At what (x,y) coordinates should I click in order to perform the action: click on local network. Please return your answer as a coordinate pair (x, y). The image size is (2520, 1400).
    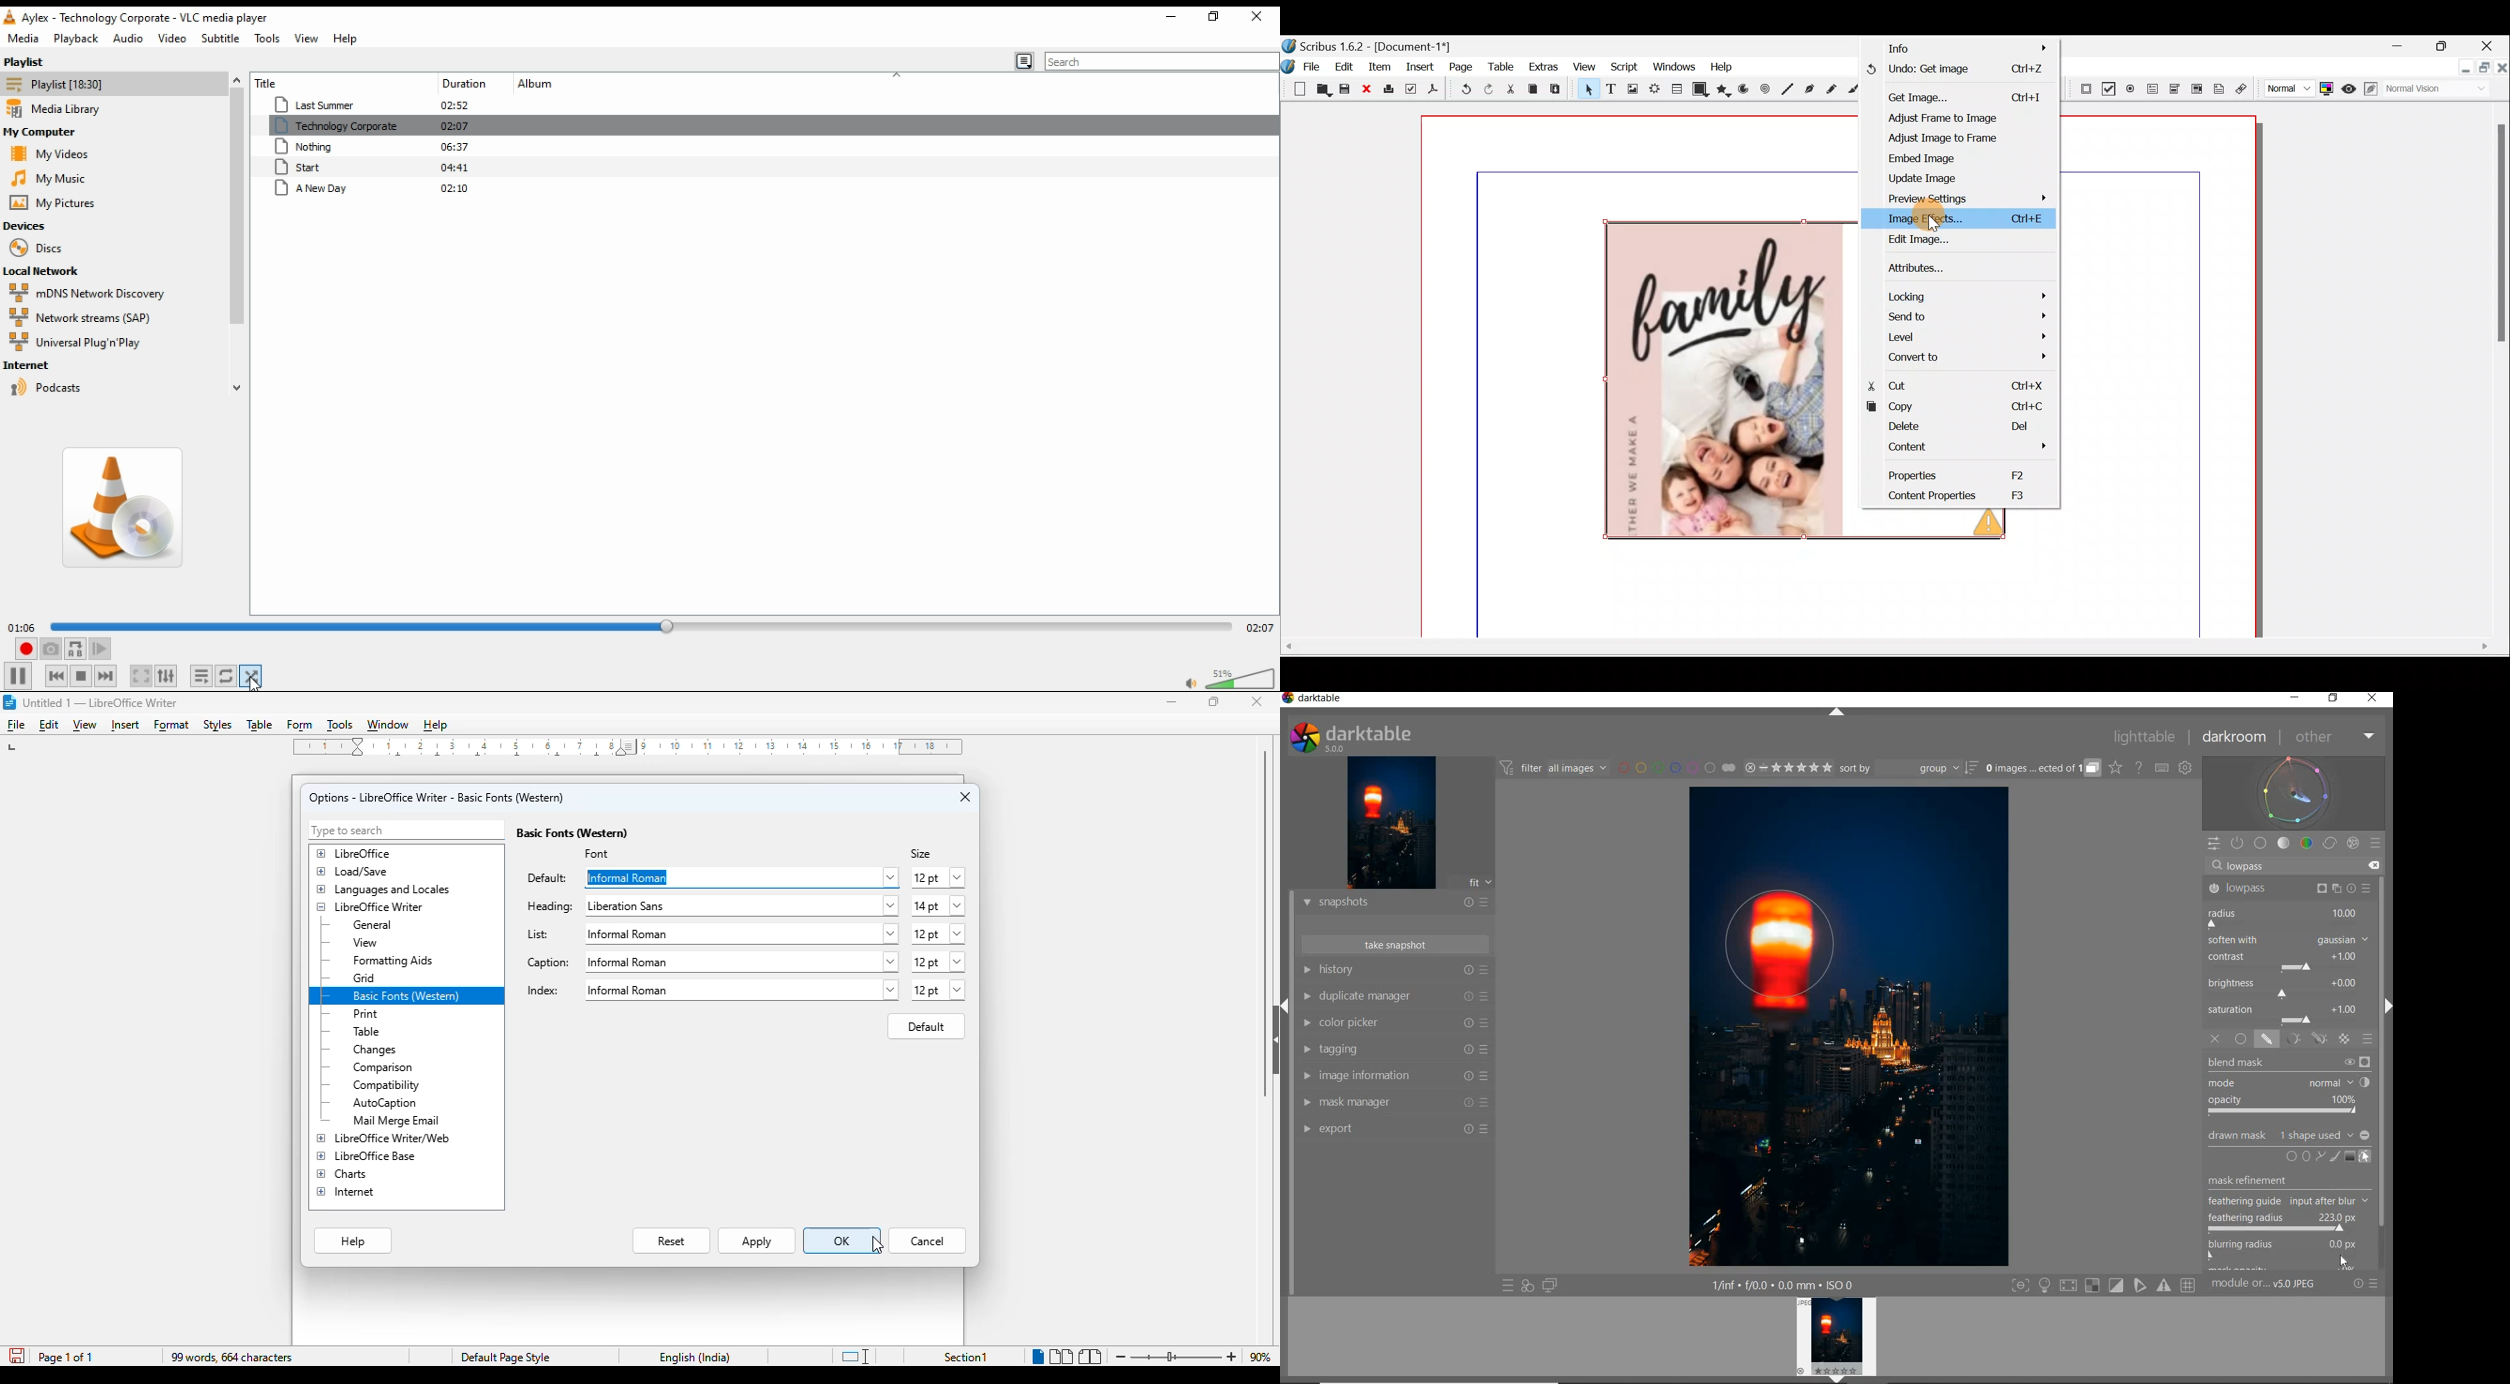
    Looking at the image, I should click on (43, 272).